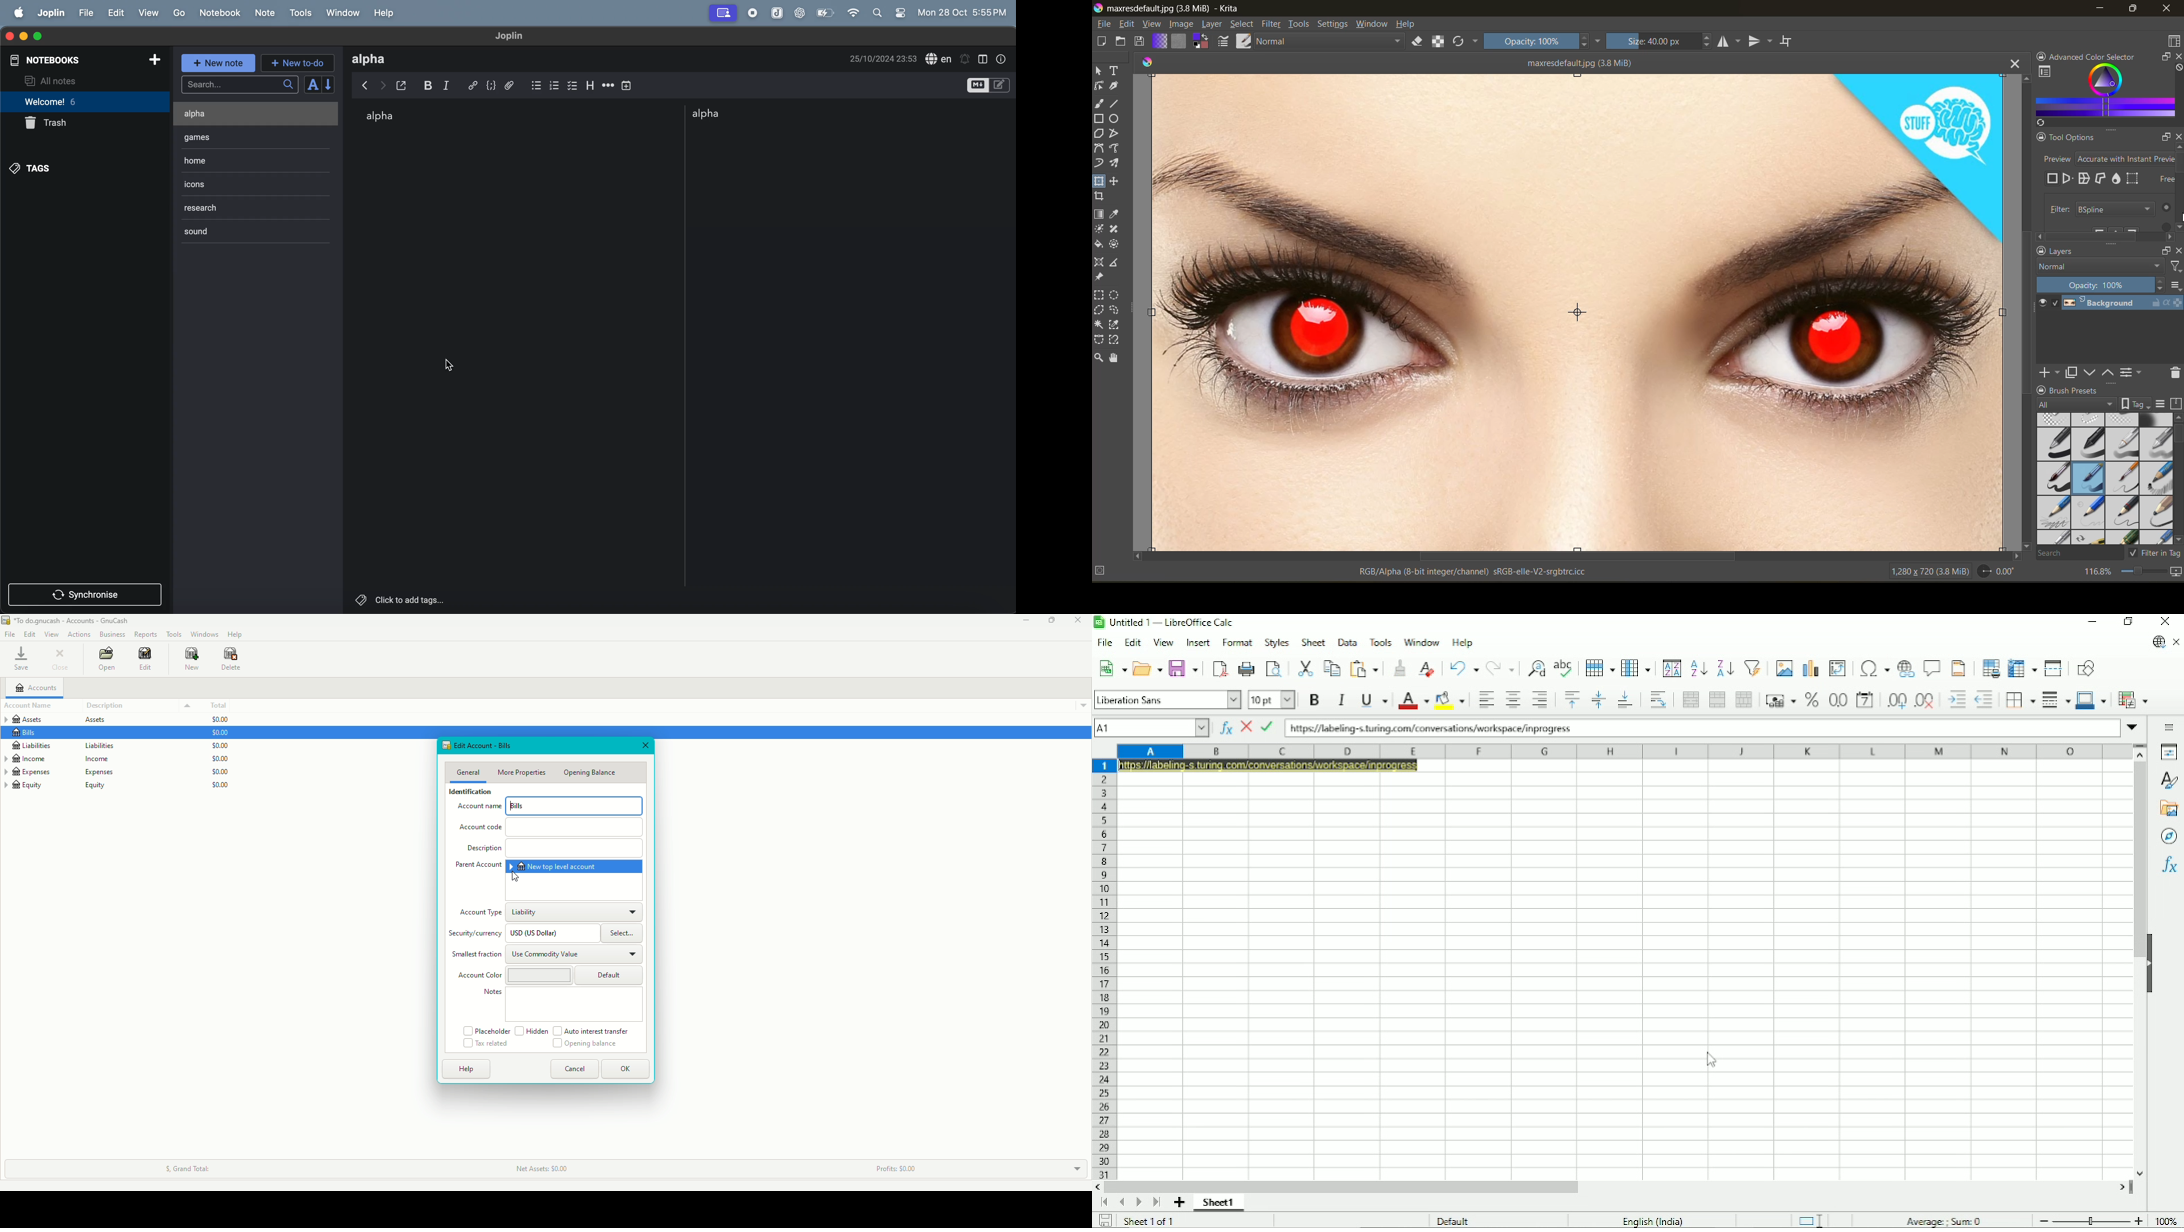 This screenshot has height=1232, width=2184. What do you see at coordinates (212, 233) in the screenshot?
I see `note sound` at bounding box center [212, 233].